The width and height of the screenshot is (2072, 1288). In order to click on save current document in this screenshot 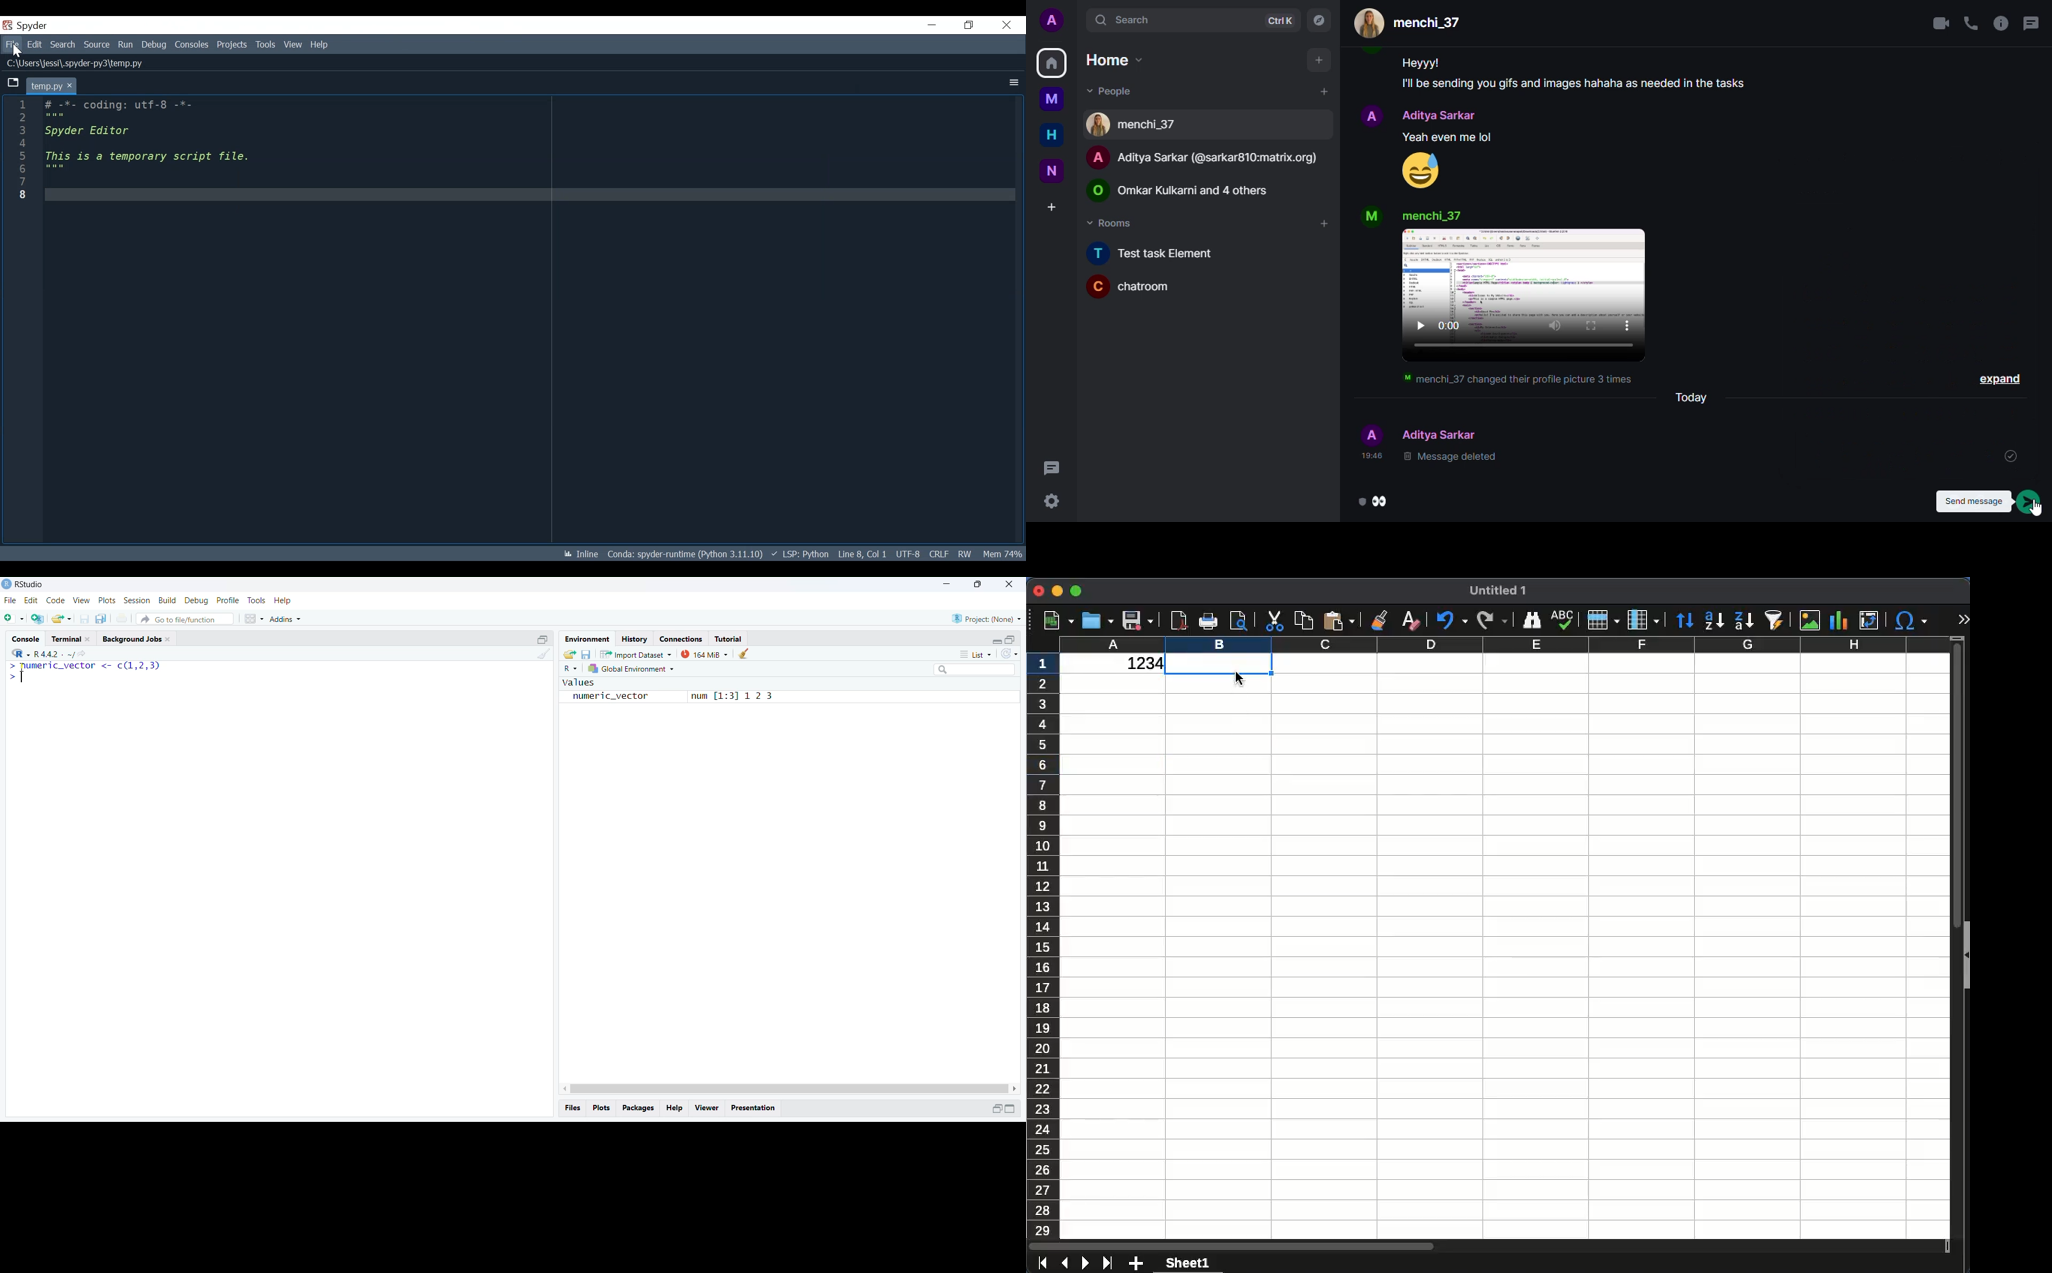, I will do `click(84, 619)`.